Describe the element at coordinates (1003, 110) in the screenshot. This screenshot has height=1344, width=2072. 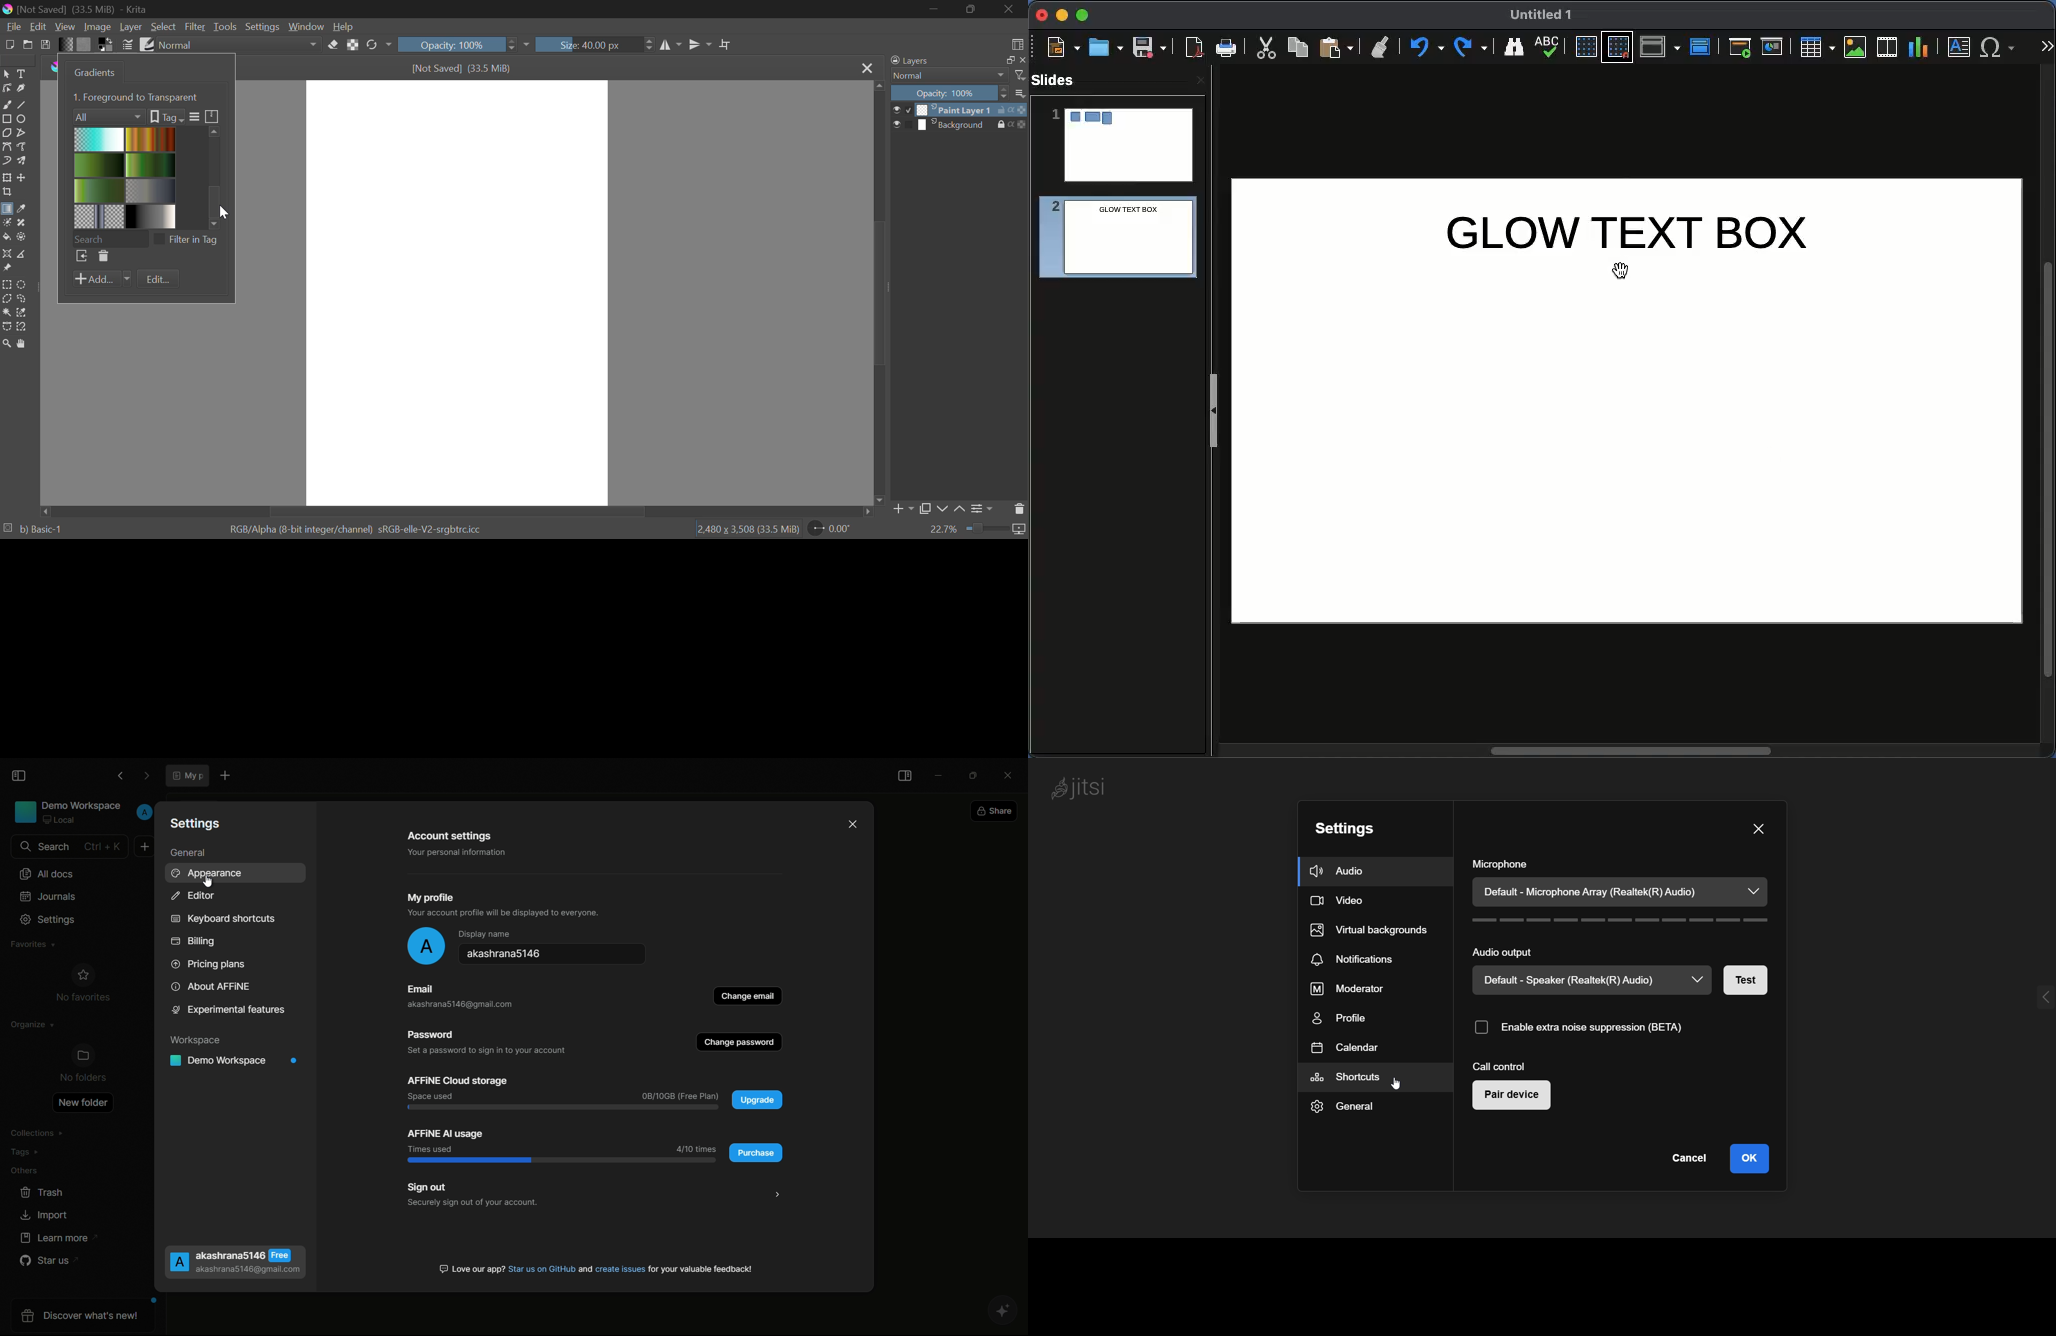
I see `unlock` at that location.